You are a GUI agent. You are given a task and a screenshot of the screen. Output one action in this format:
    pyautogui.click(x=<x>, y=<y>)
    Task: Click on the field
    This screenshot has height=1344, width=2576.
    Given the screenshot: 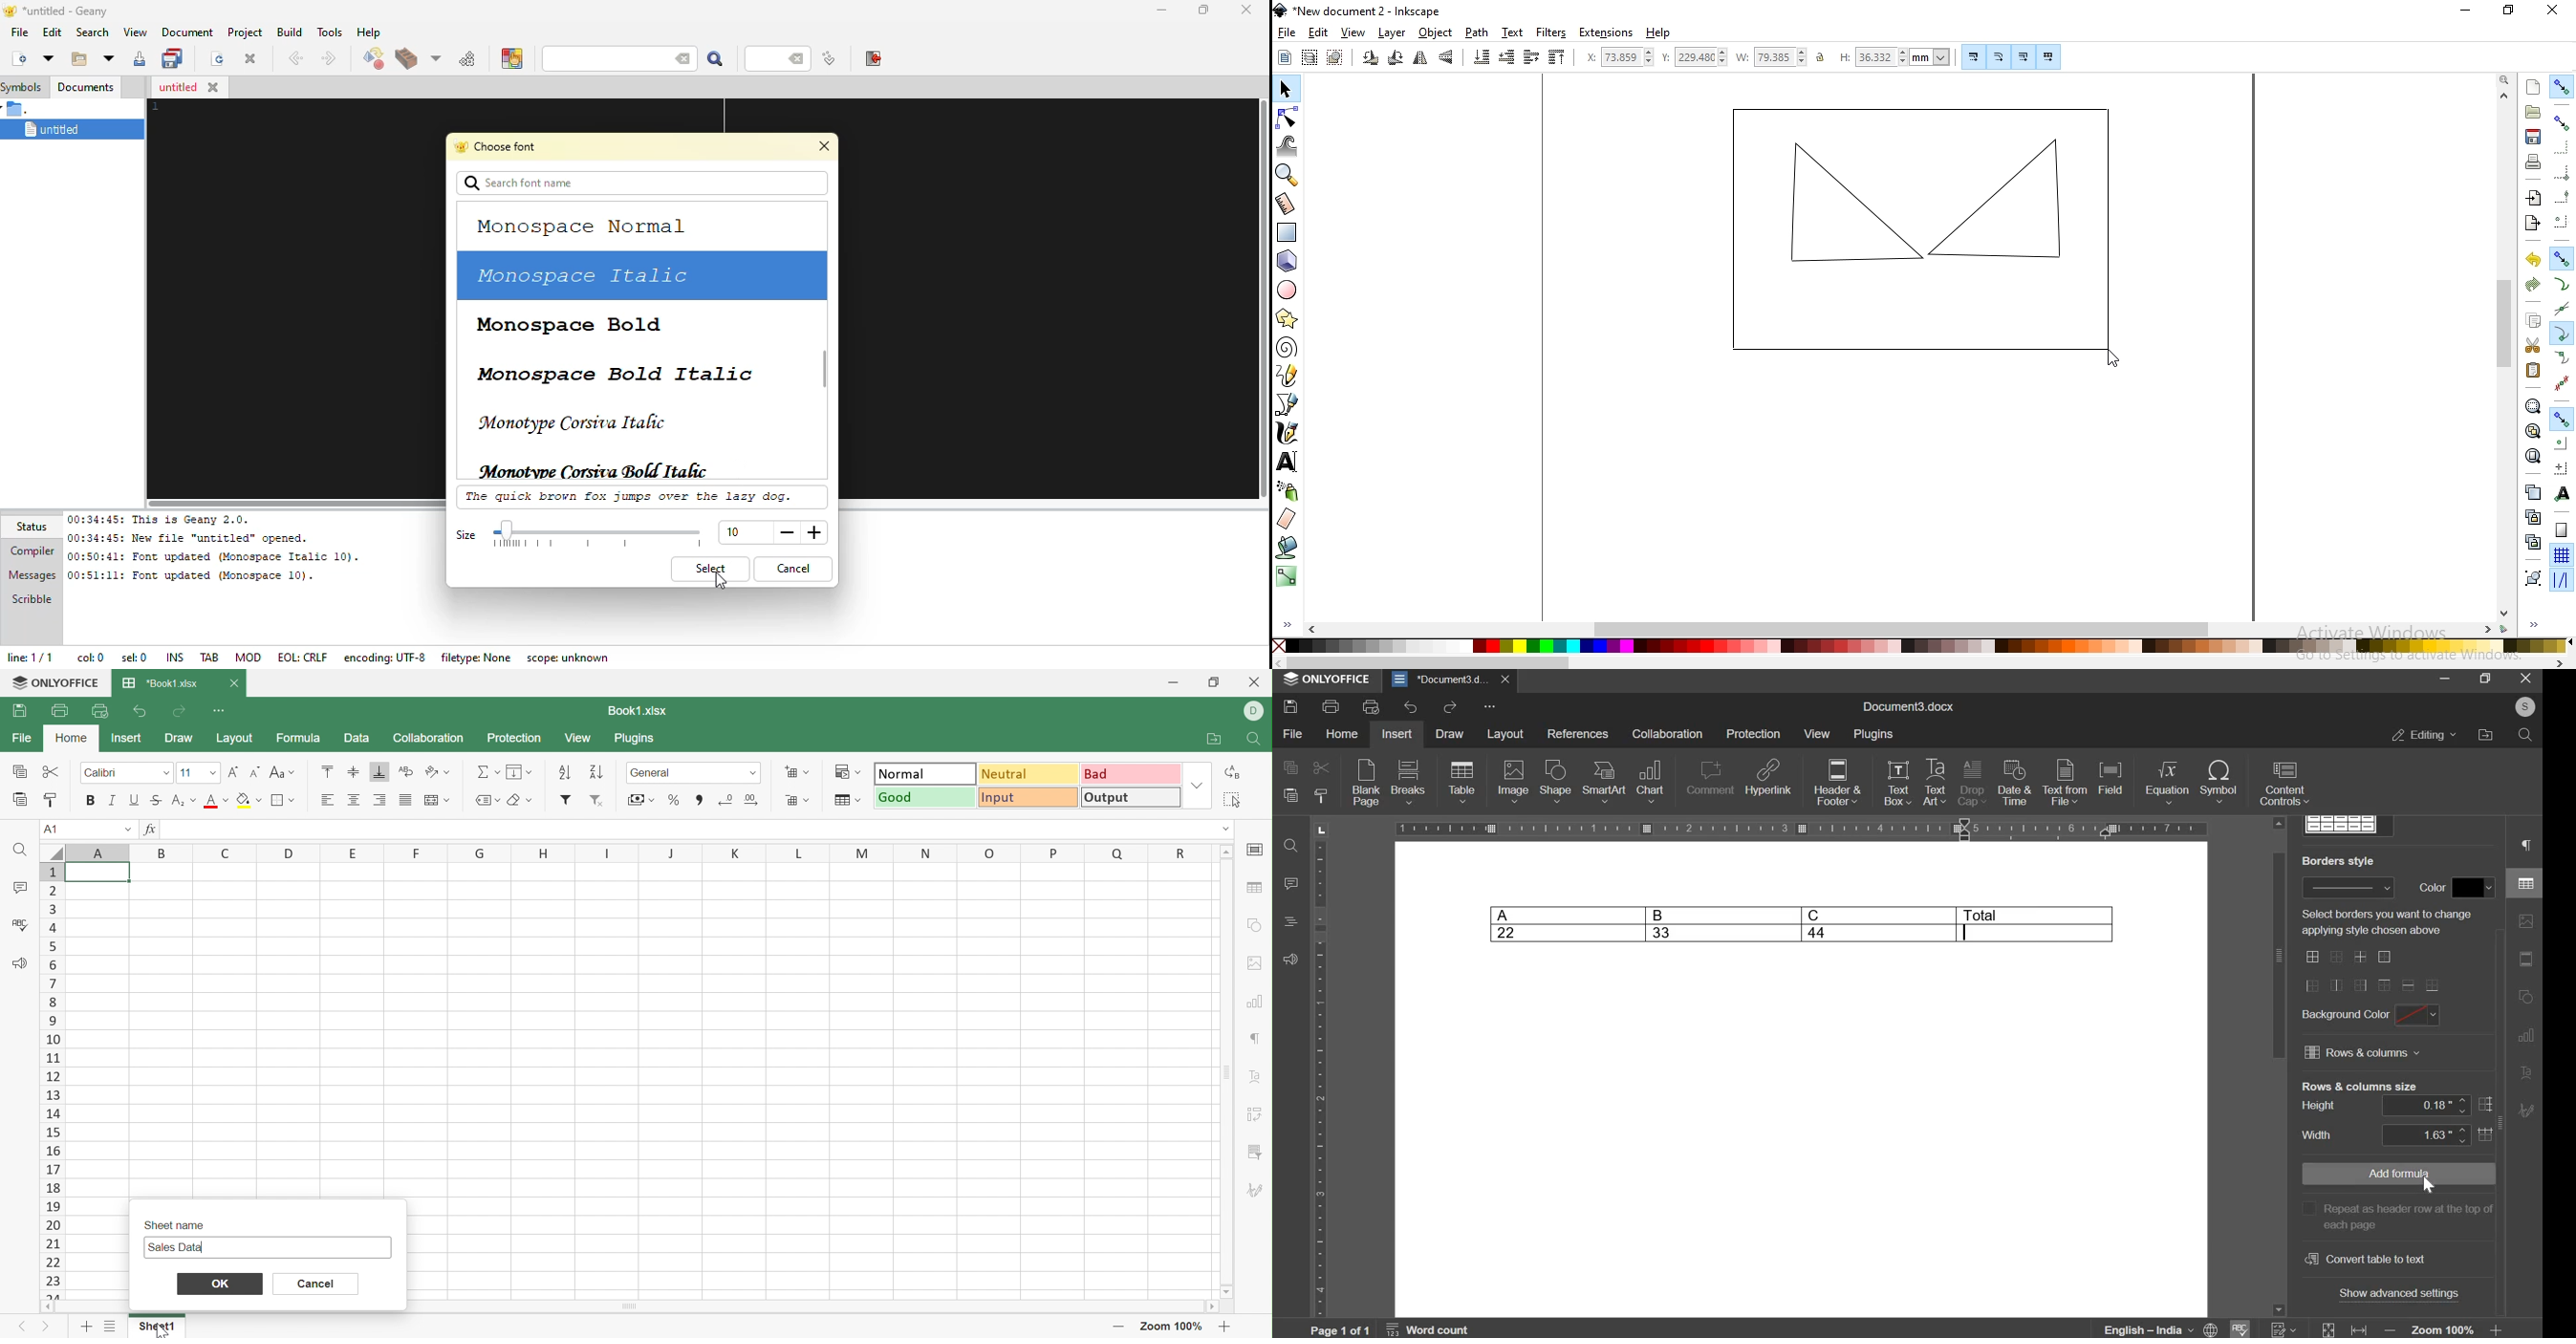 What is the action you would take?
    pyautogui.click(x=2113, y=782)
    